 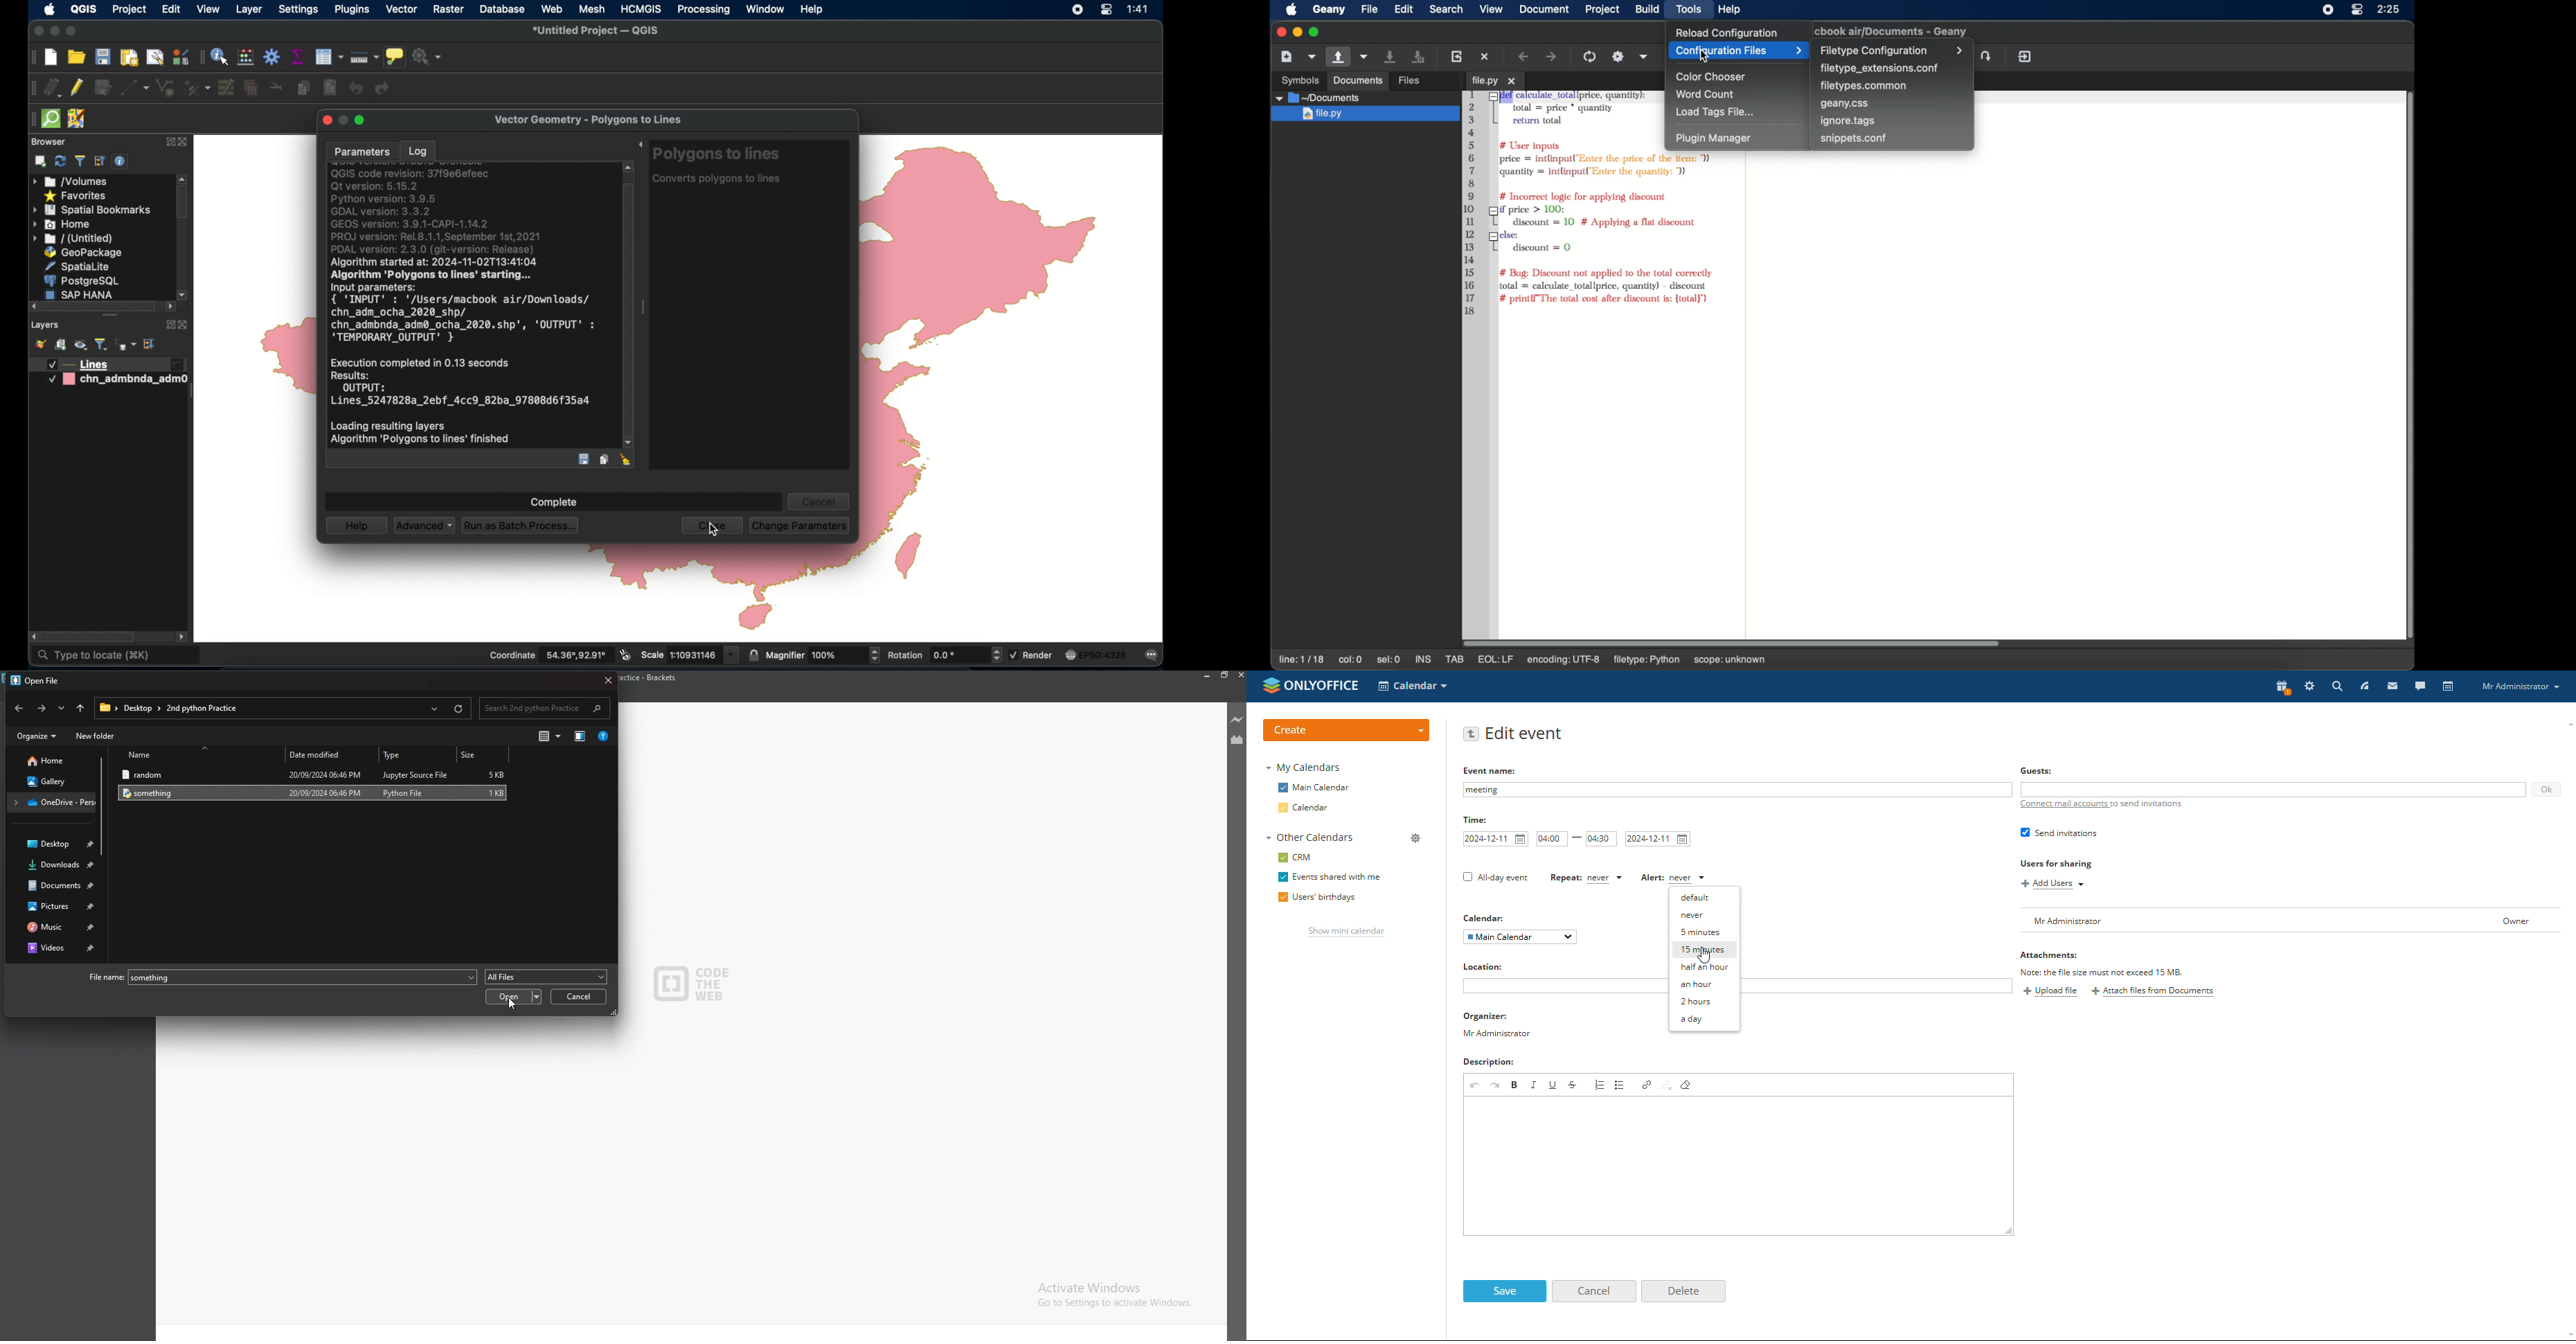 I want to click on live preview, so click(x=1236, y=719).